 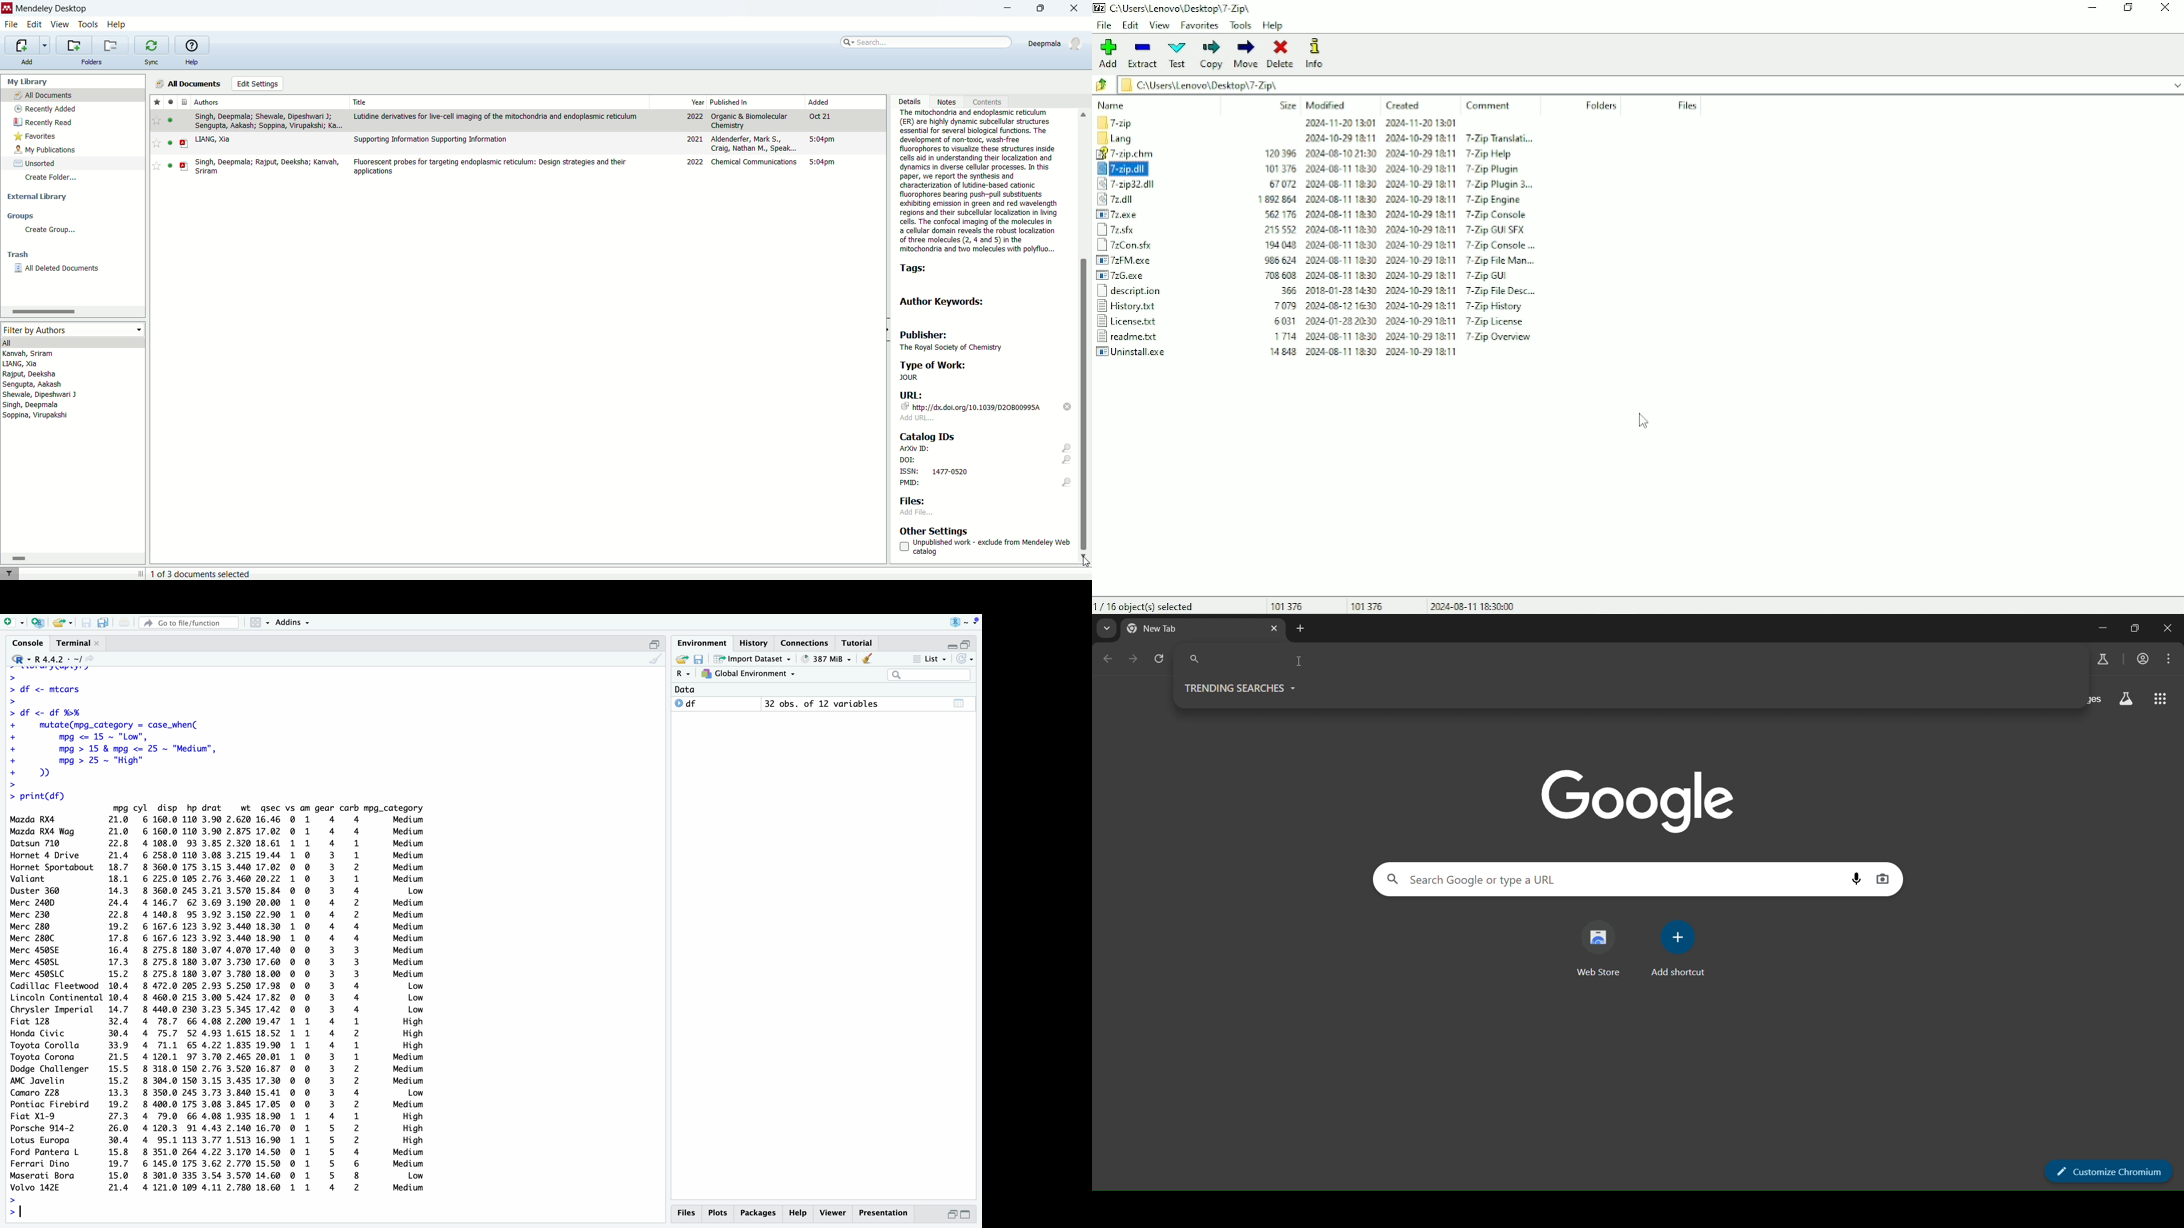 I want to click on Addins, so click(x=293, y=622).